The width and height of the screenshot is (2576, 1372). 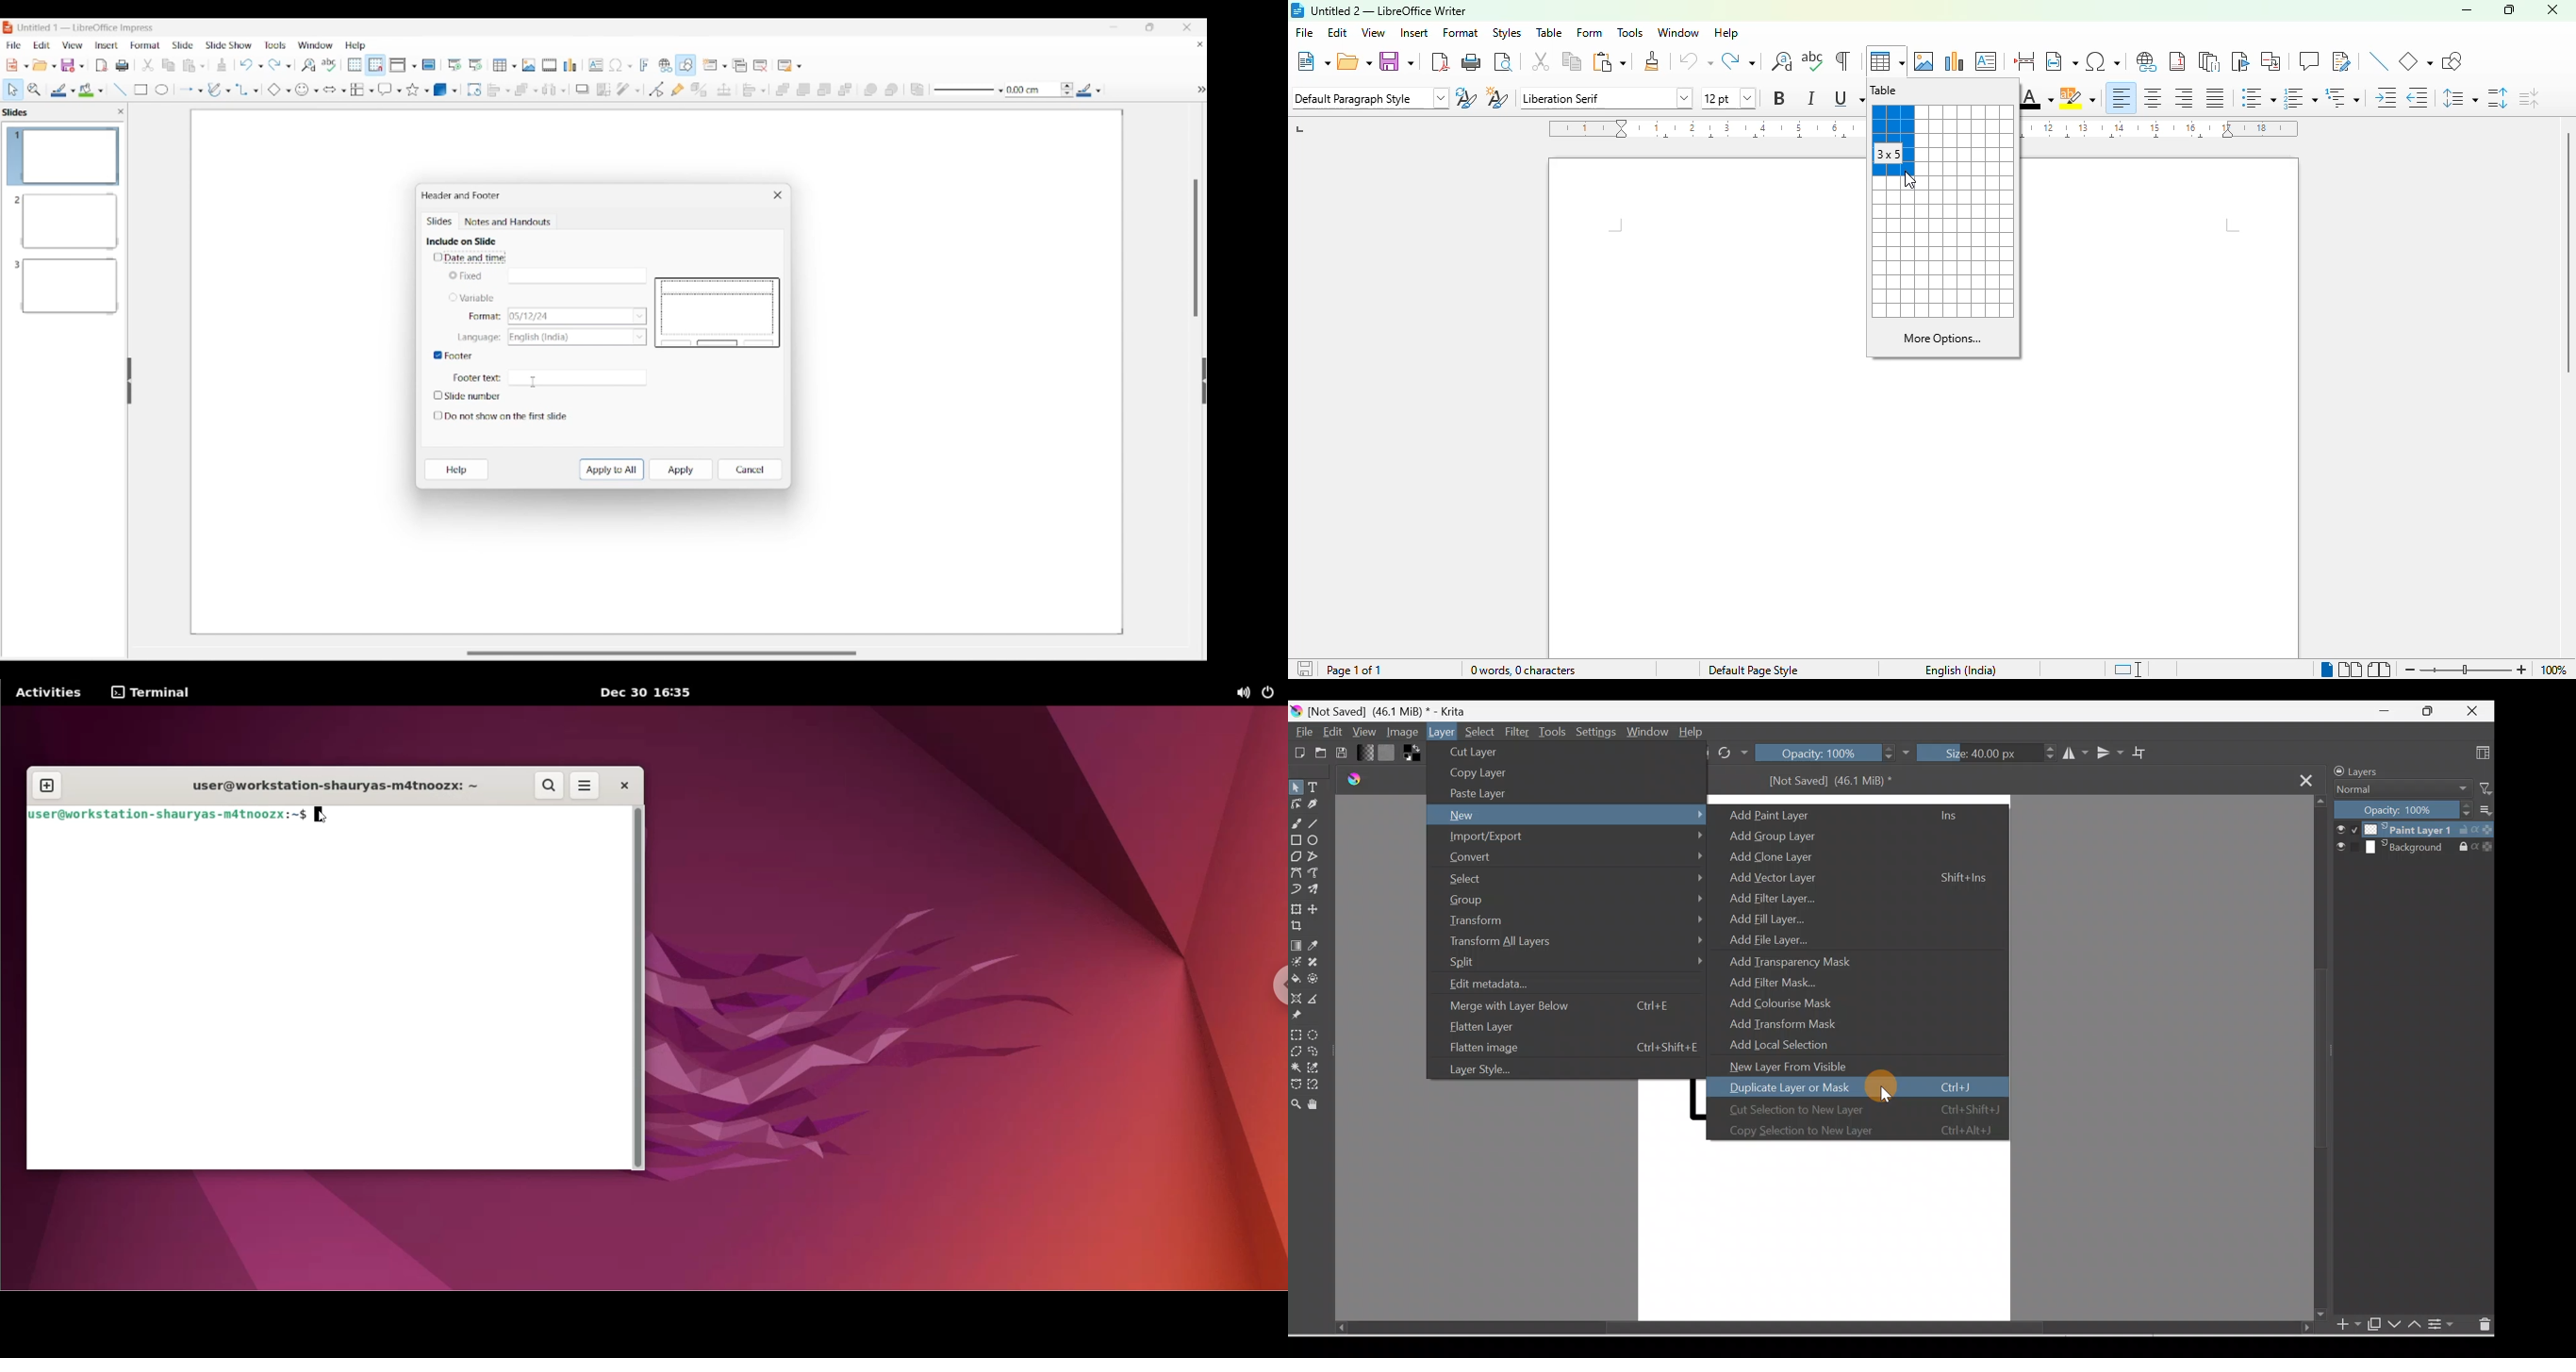 What do you see at coordinates (2484, 812) in the screenshot?
I see `More` at bounding box center [2484, 812].